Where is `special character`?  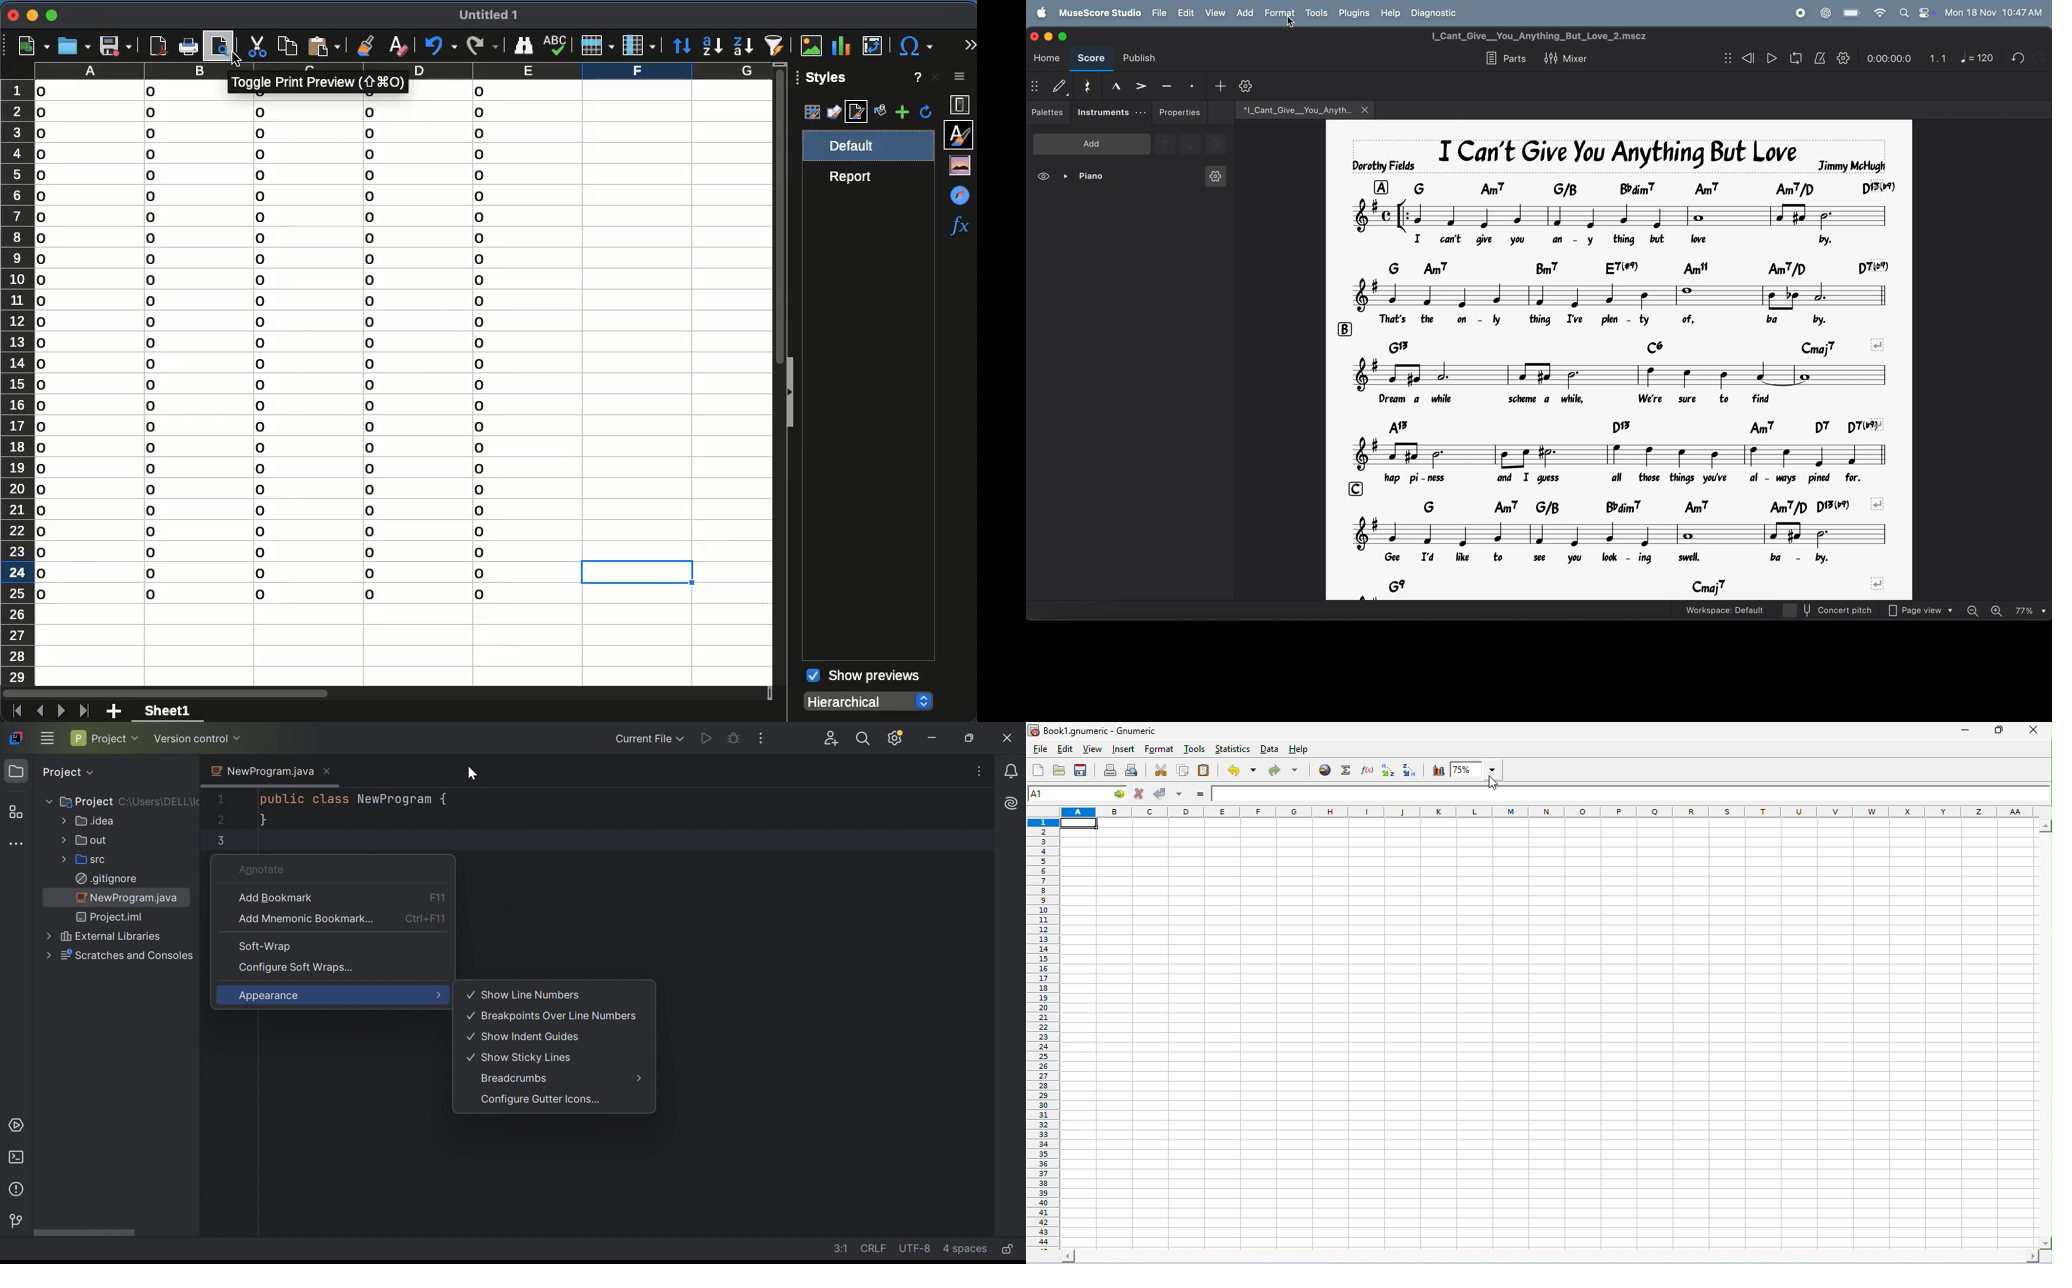
special character is located at coordinates (915, 46).